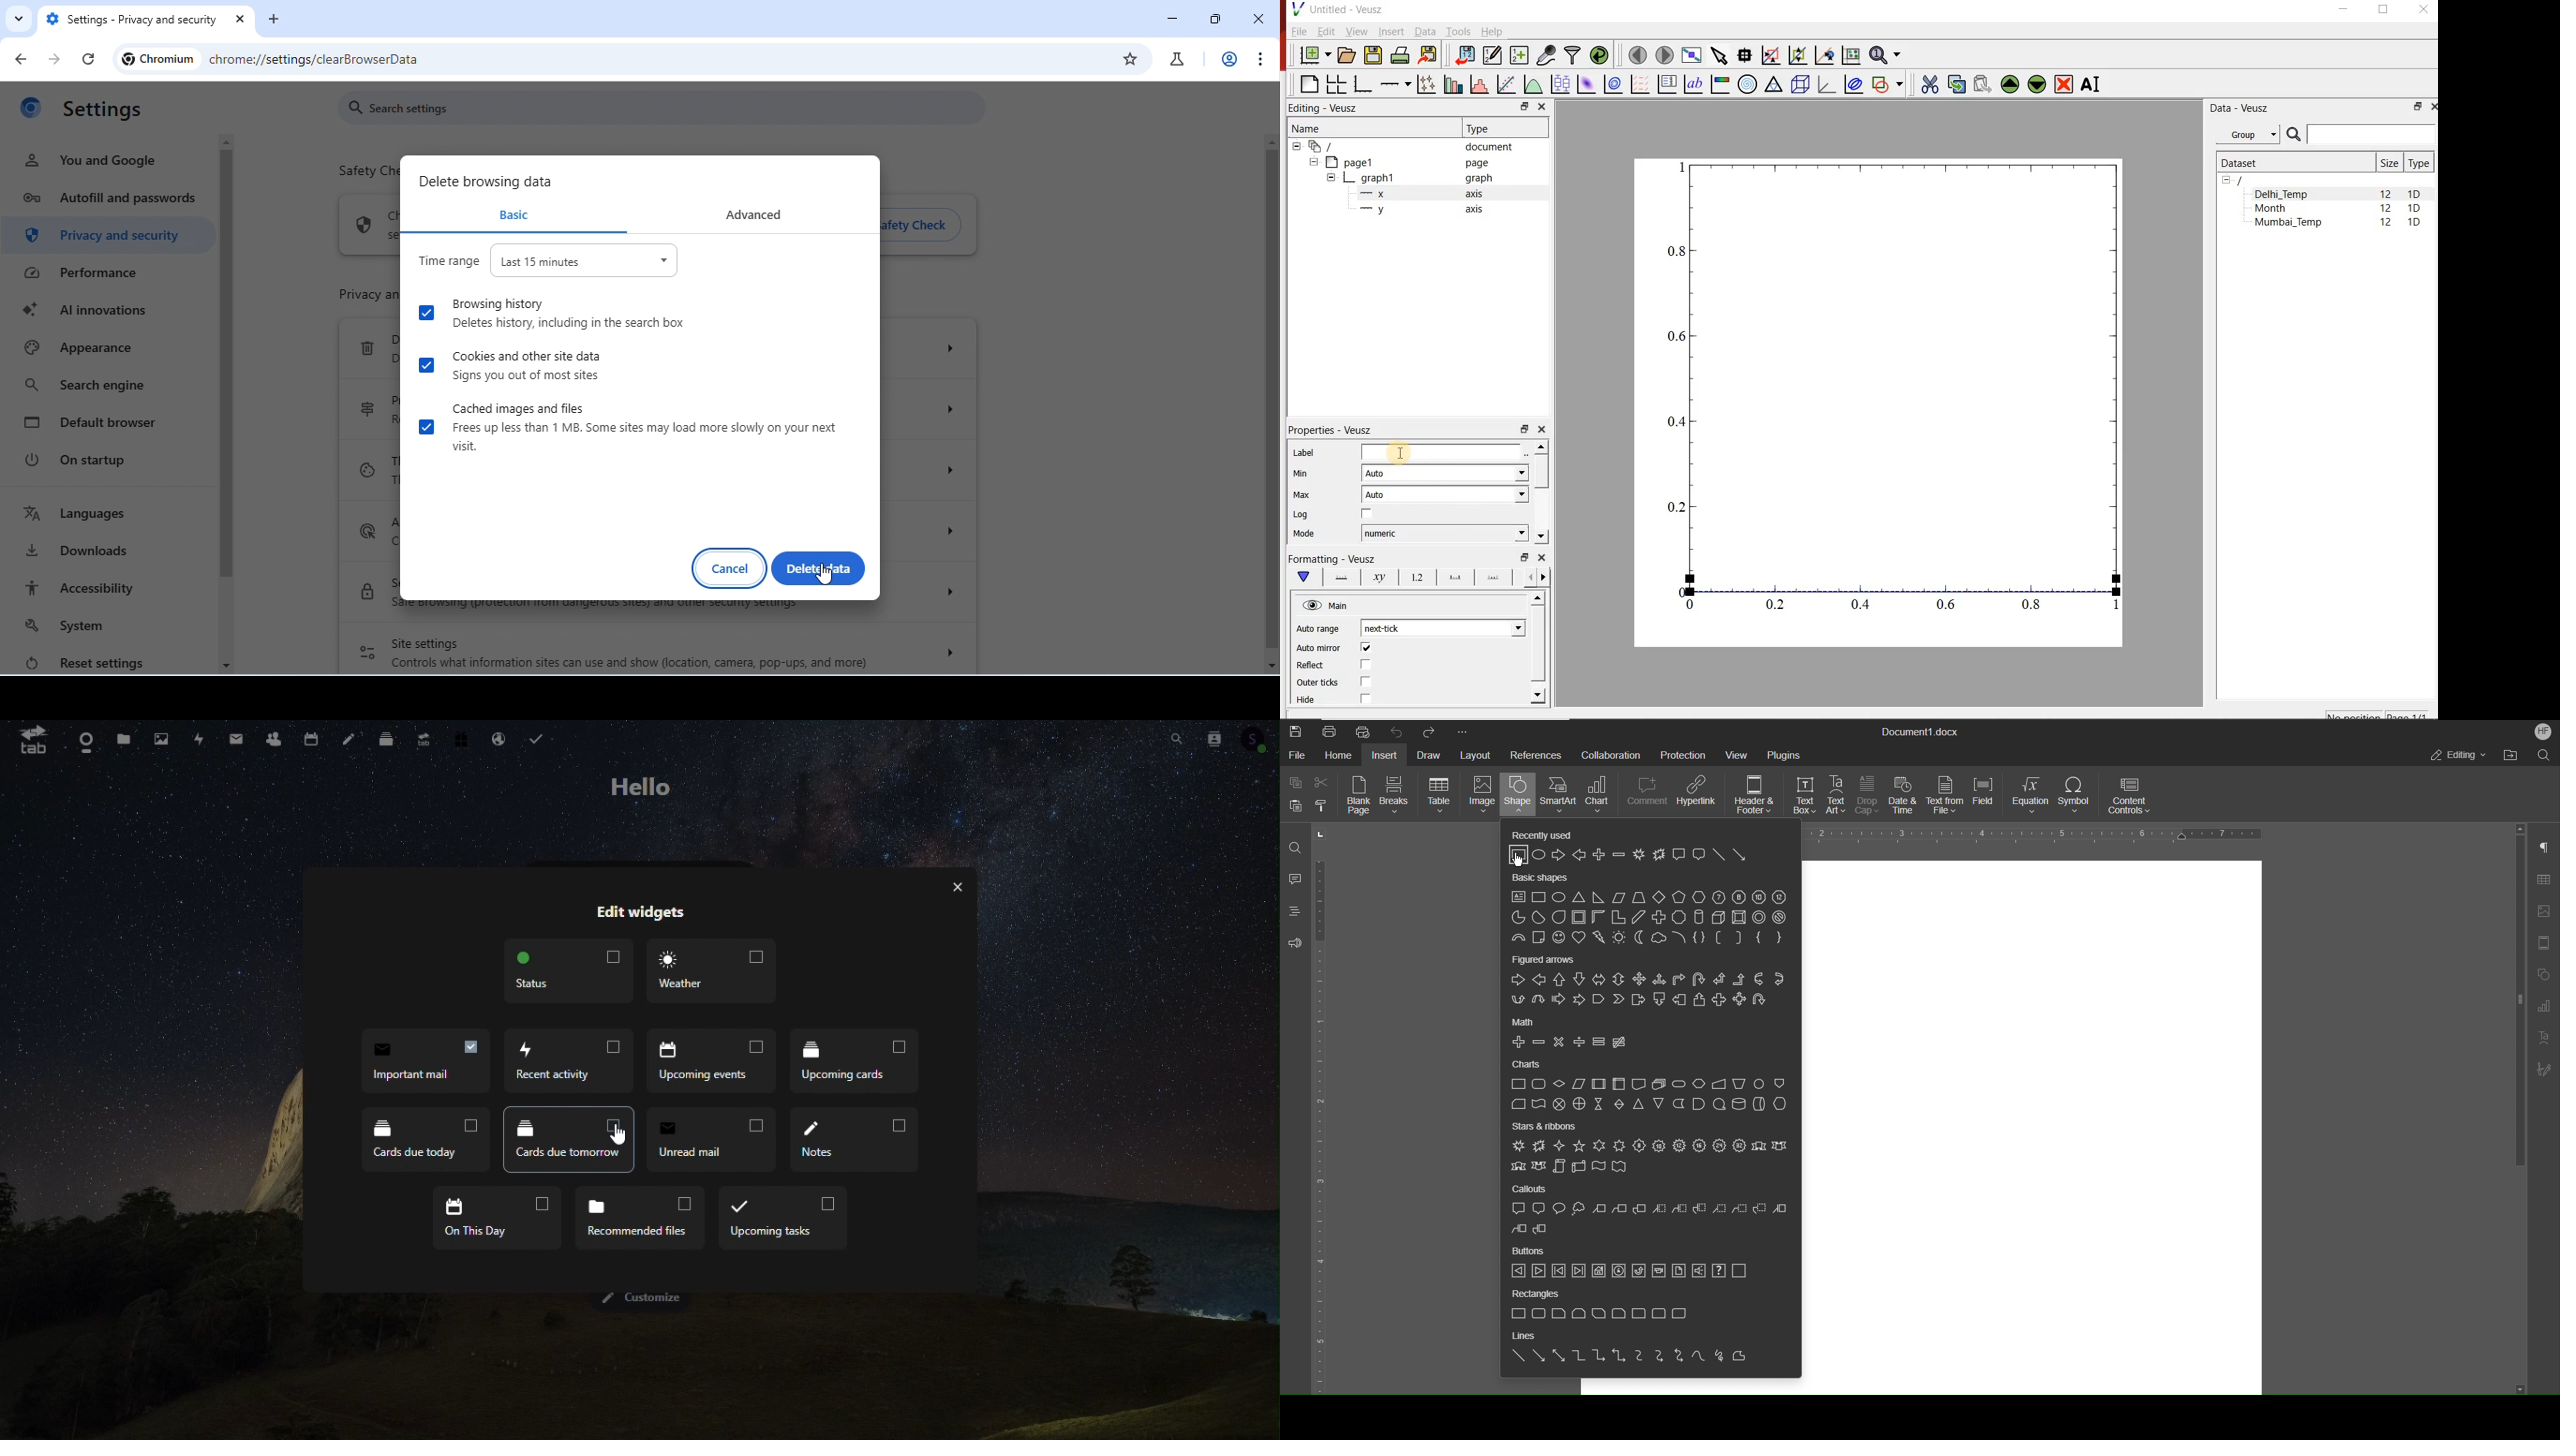 The height and width of the screenshot is (1456, 2576). What do you see at coordinates (2292, 163) in the screenshot?
I see `Dataset` at bounding box center [2292, 163].